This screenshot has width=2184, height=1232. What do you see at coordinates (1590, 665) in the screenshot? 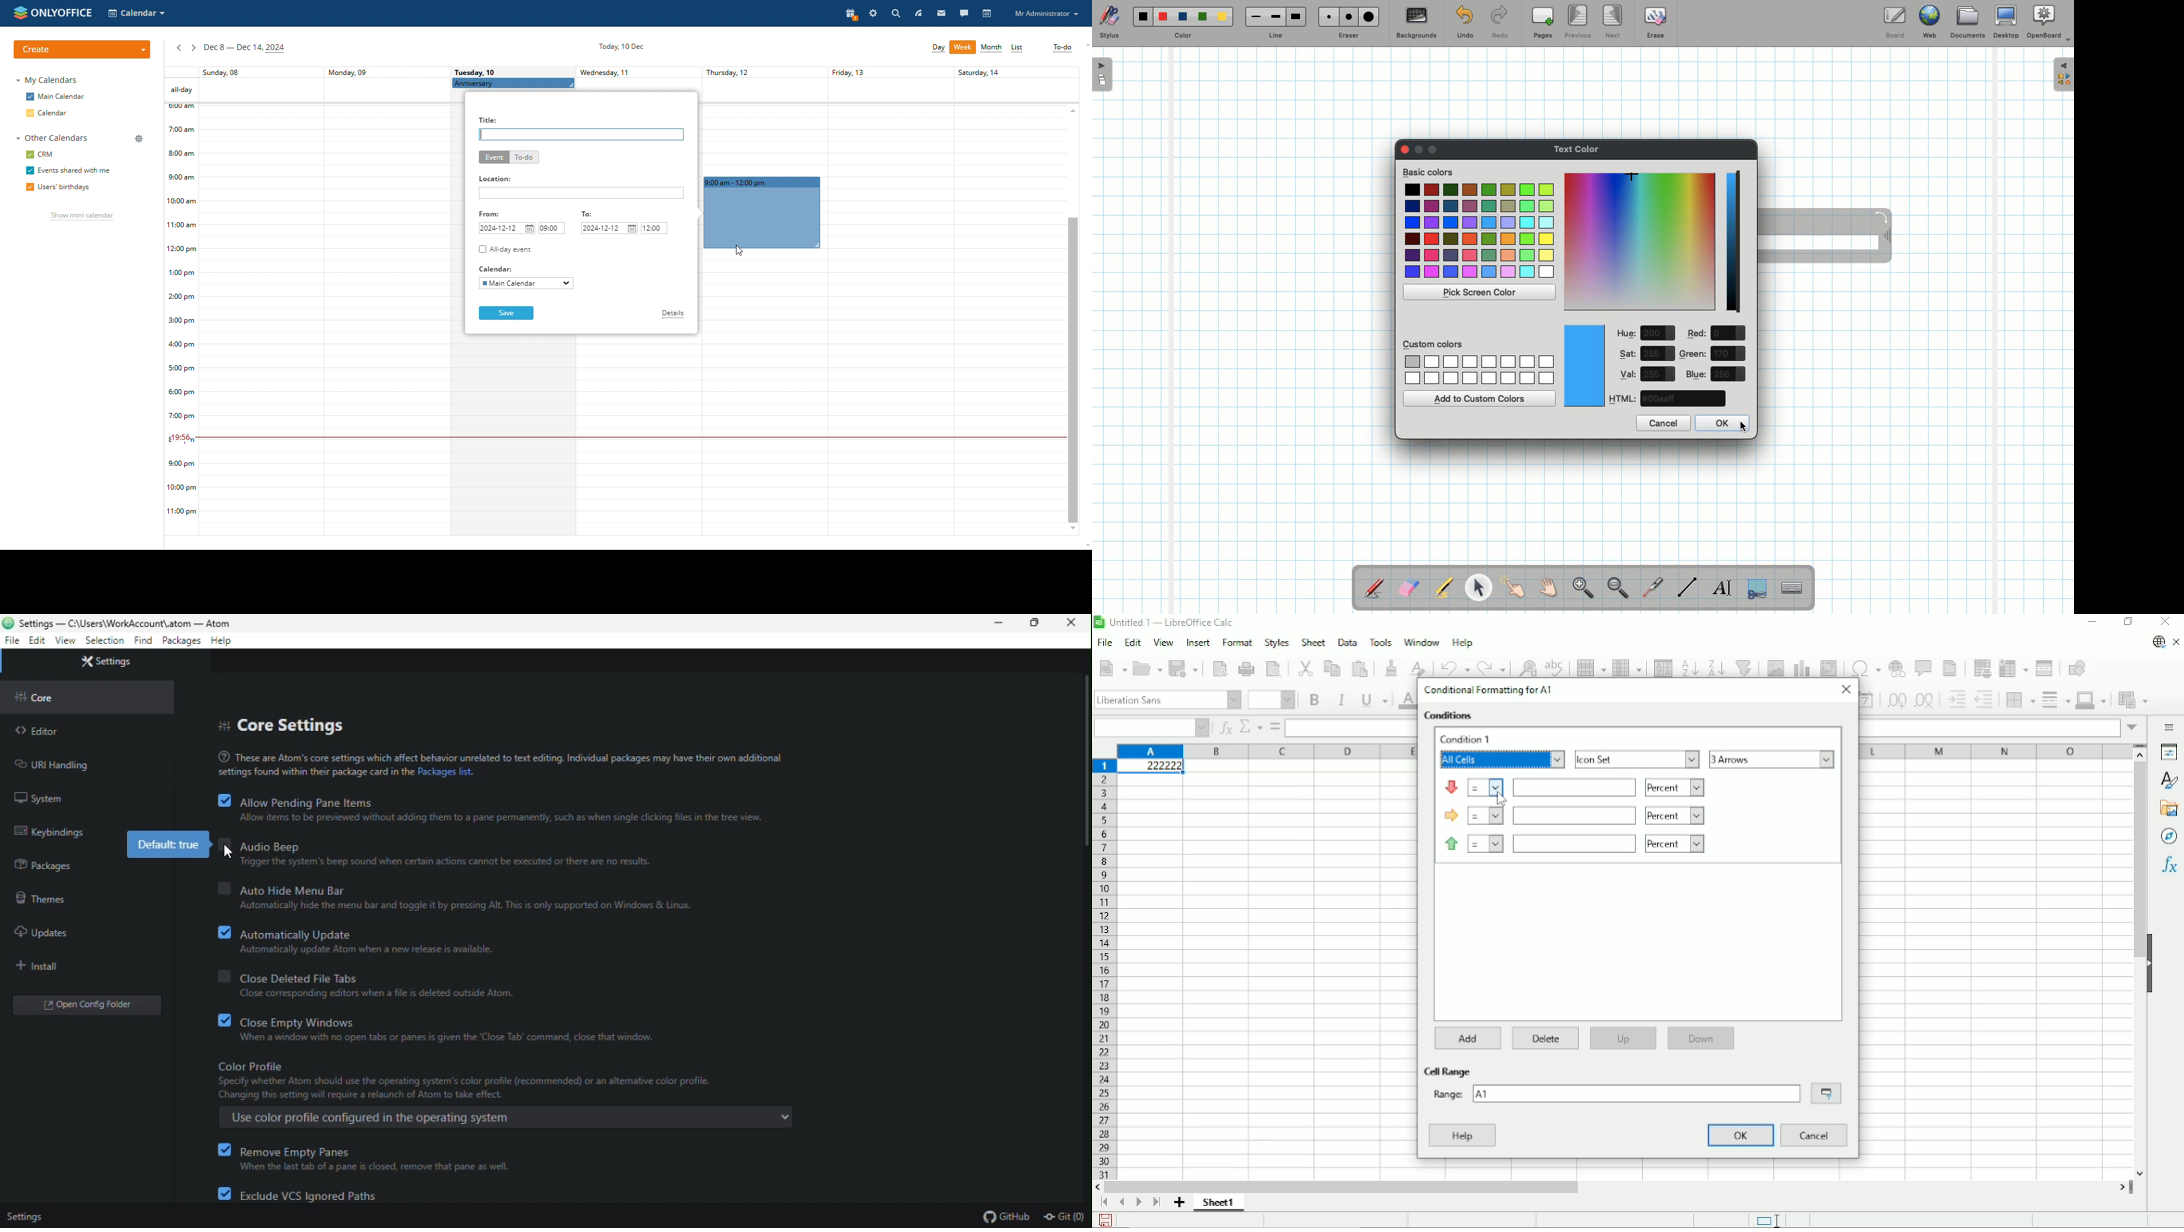
I see `Row` at bounding box center [1590, 665].